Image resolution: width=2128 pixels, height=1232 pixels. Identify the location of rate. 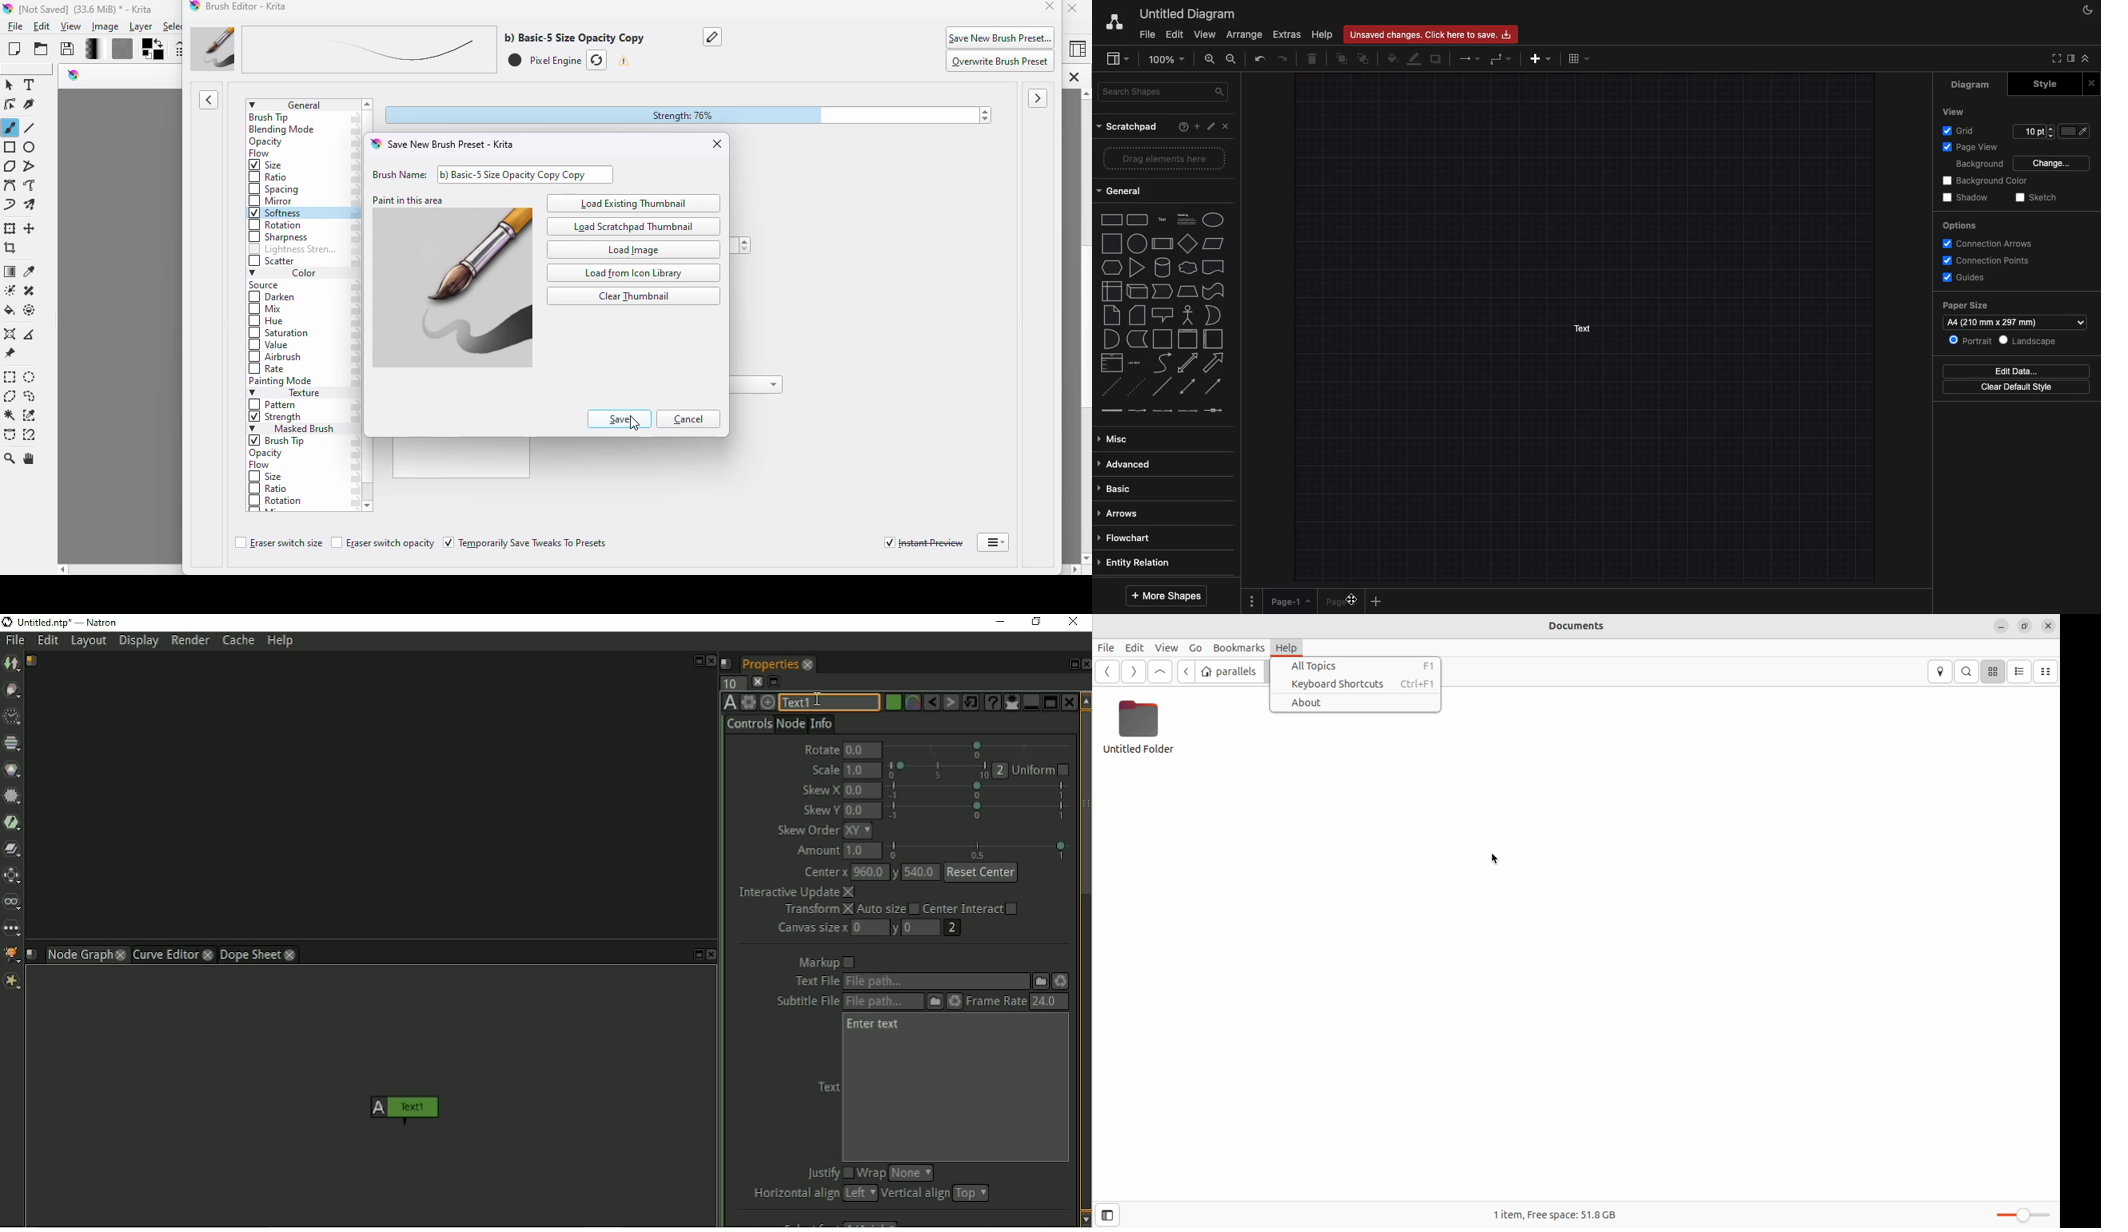
(269, 369).